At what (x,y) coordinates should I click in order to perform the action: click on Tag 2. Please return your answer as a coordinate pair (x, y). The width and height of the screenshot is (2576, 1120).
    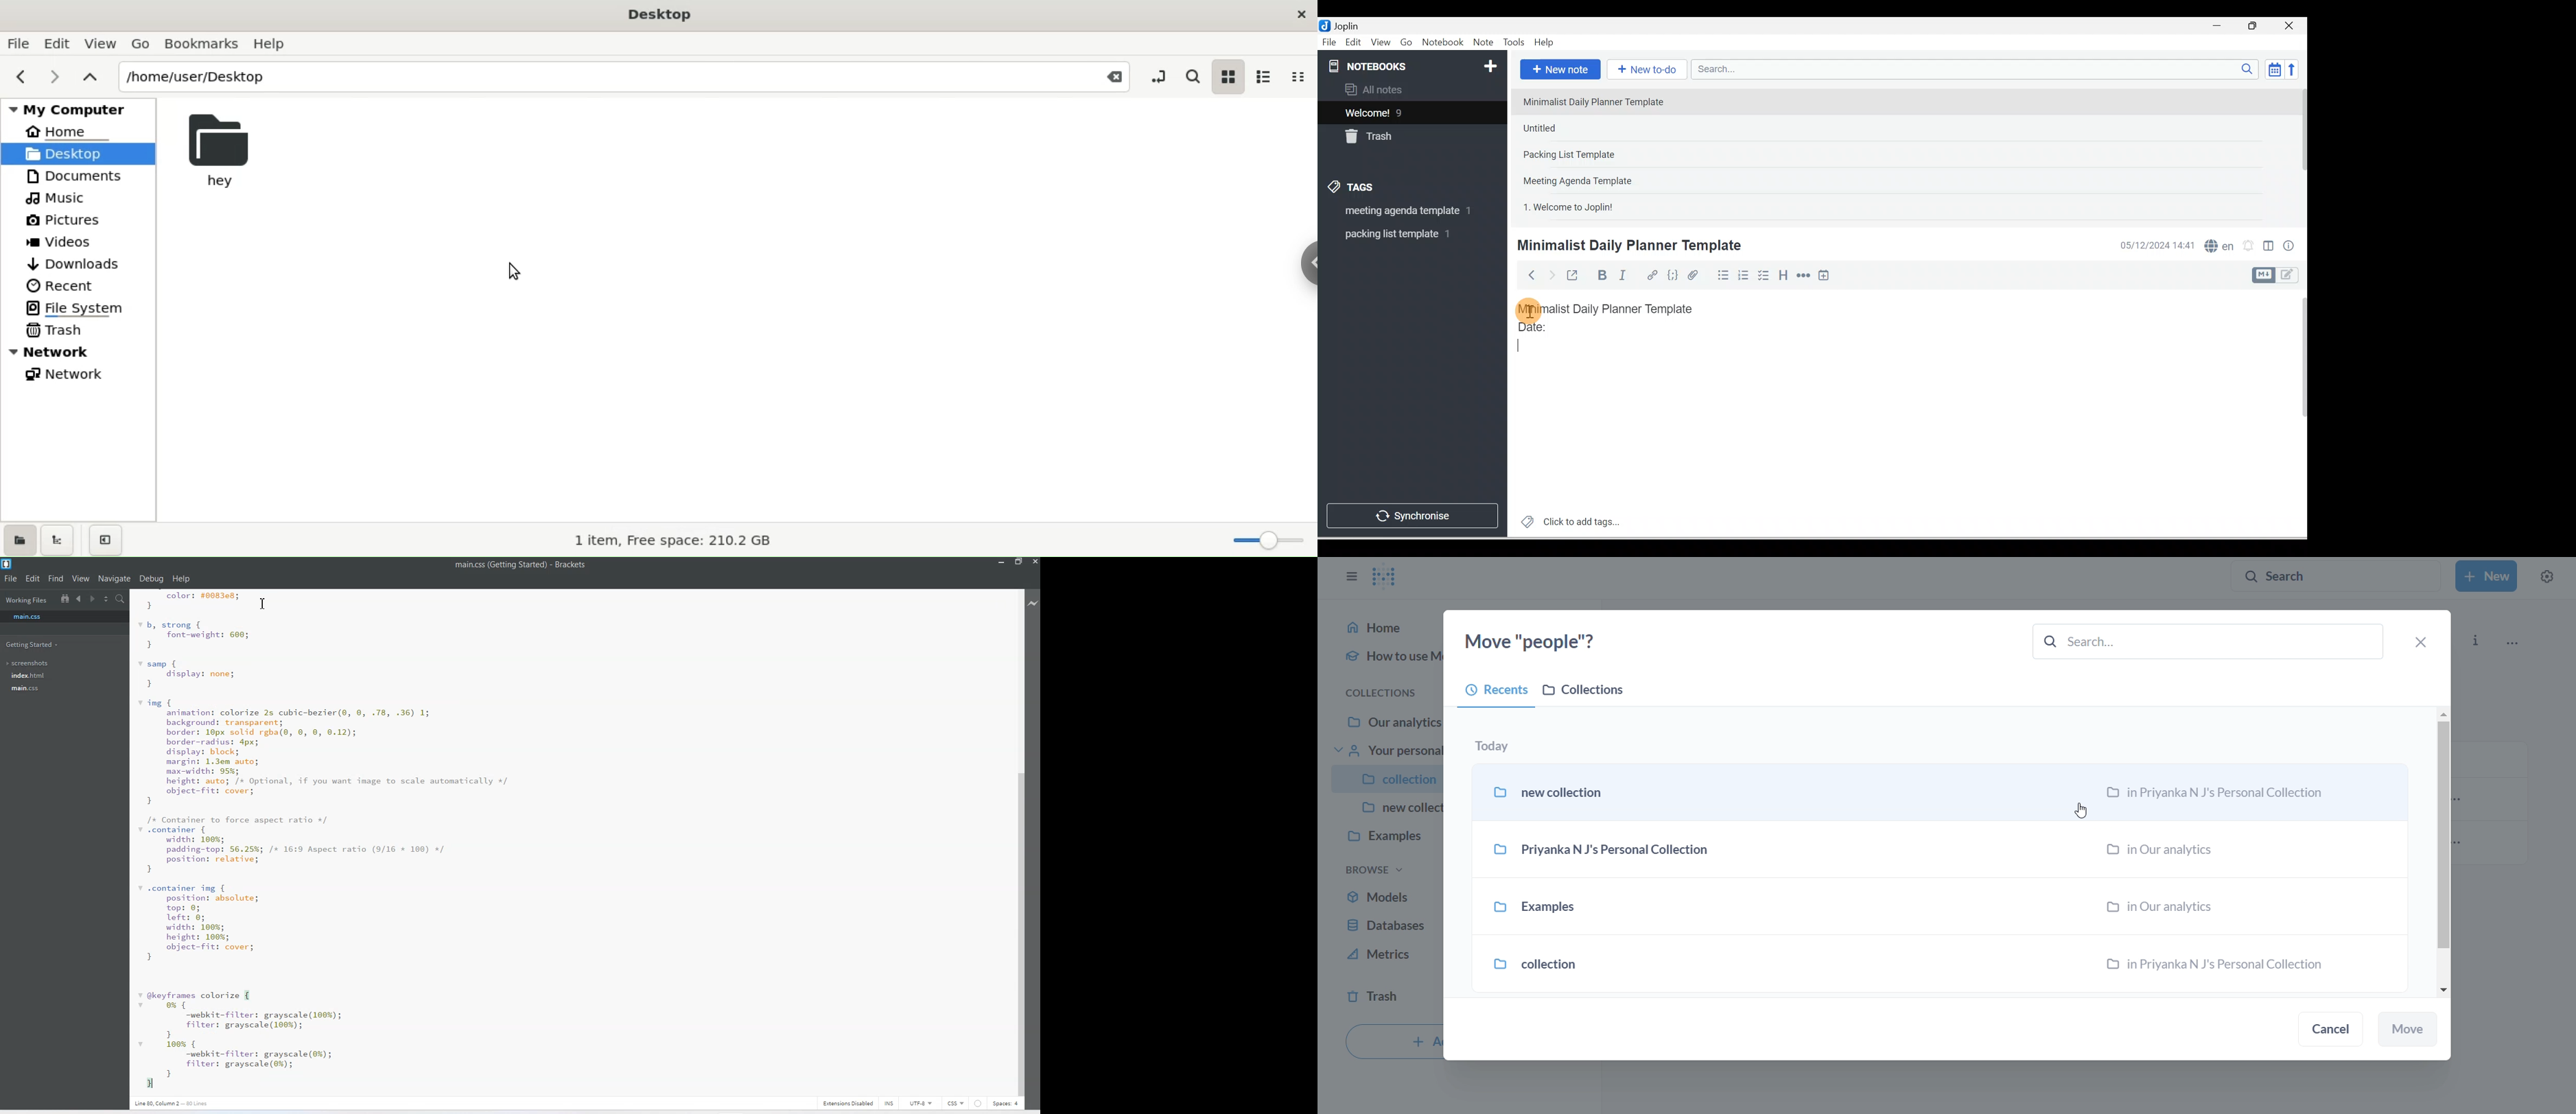
    Looking at the image, I should click on (1405, 234).